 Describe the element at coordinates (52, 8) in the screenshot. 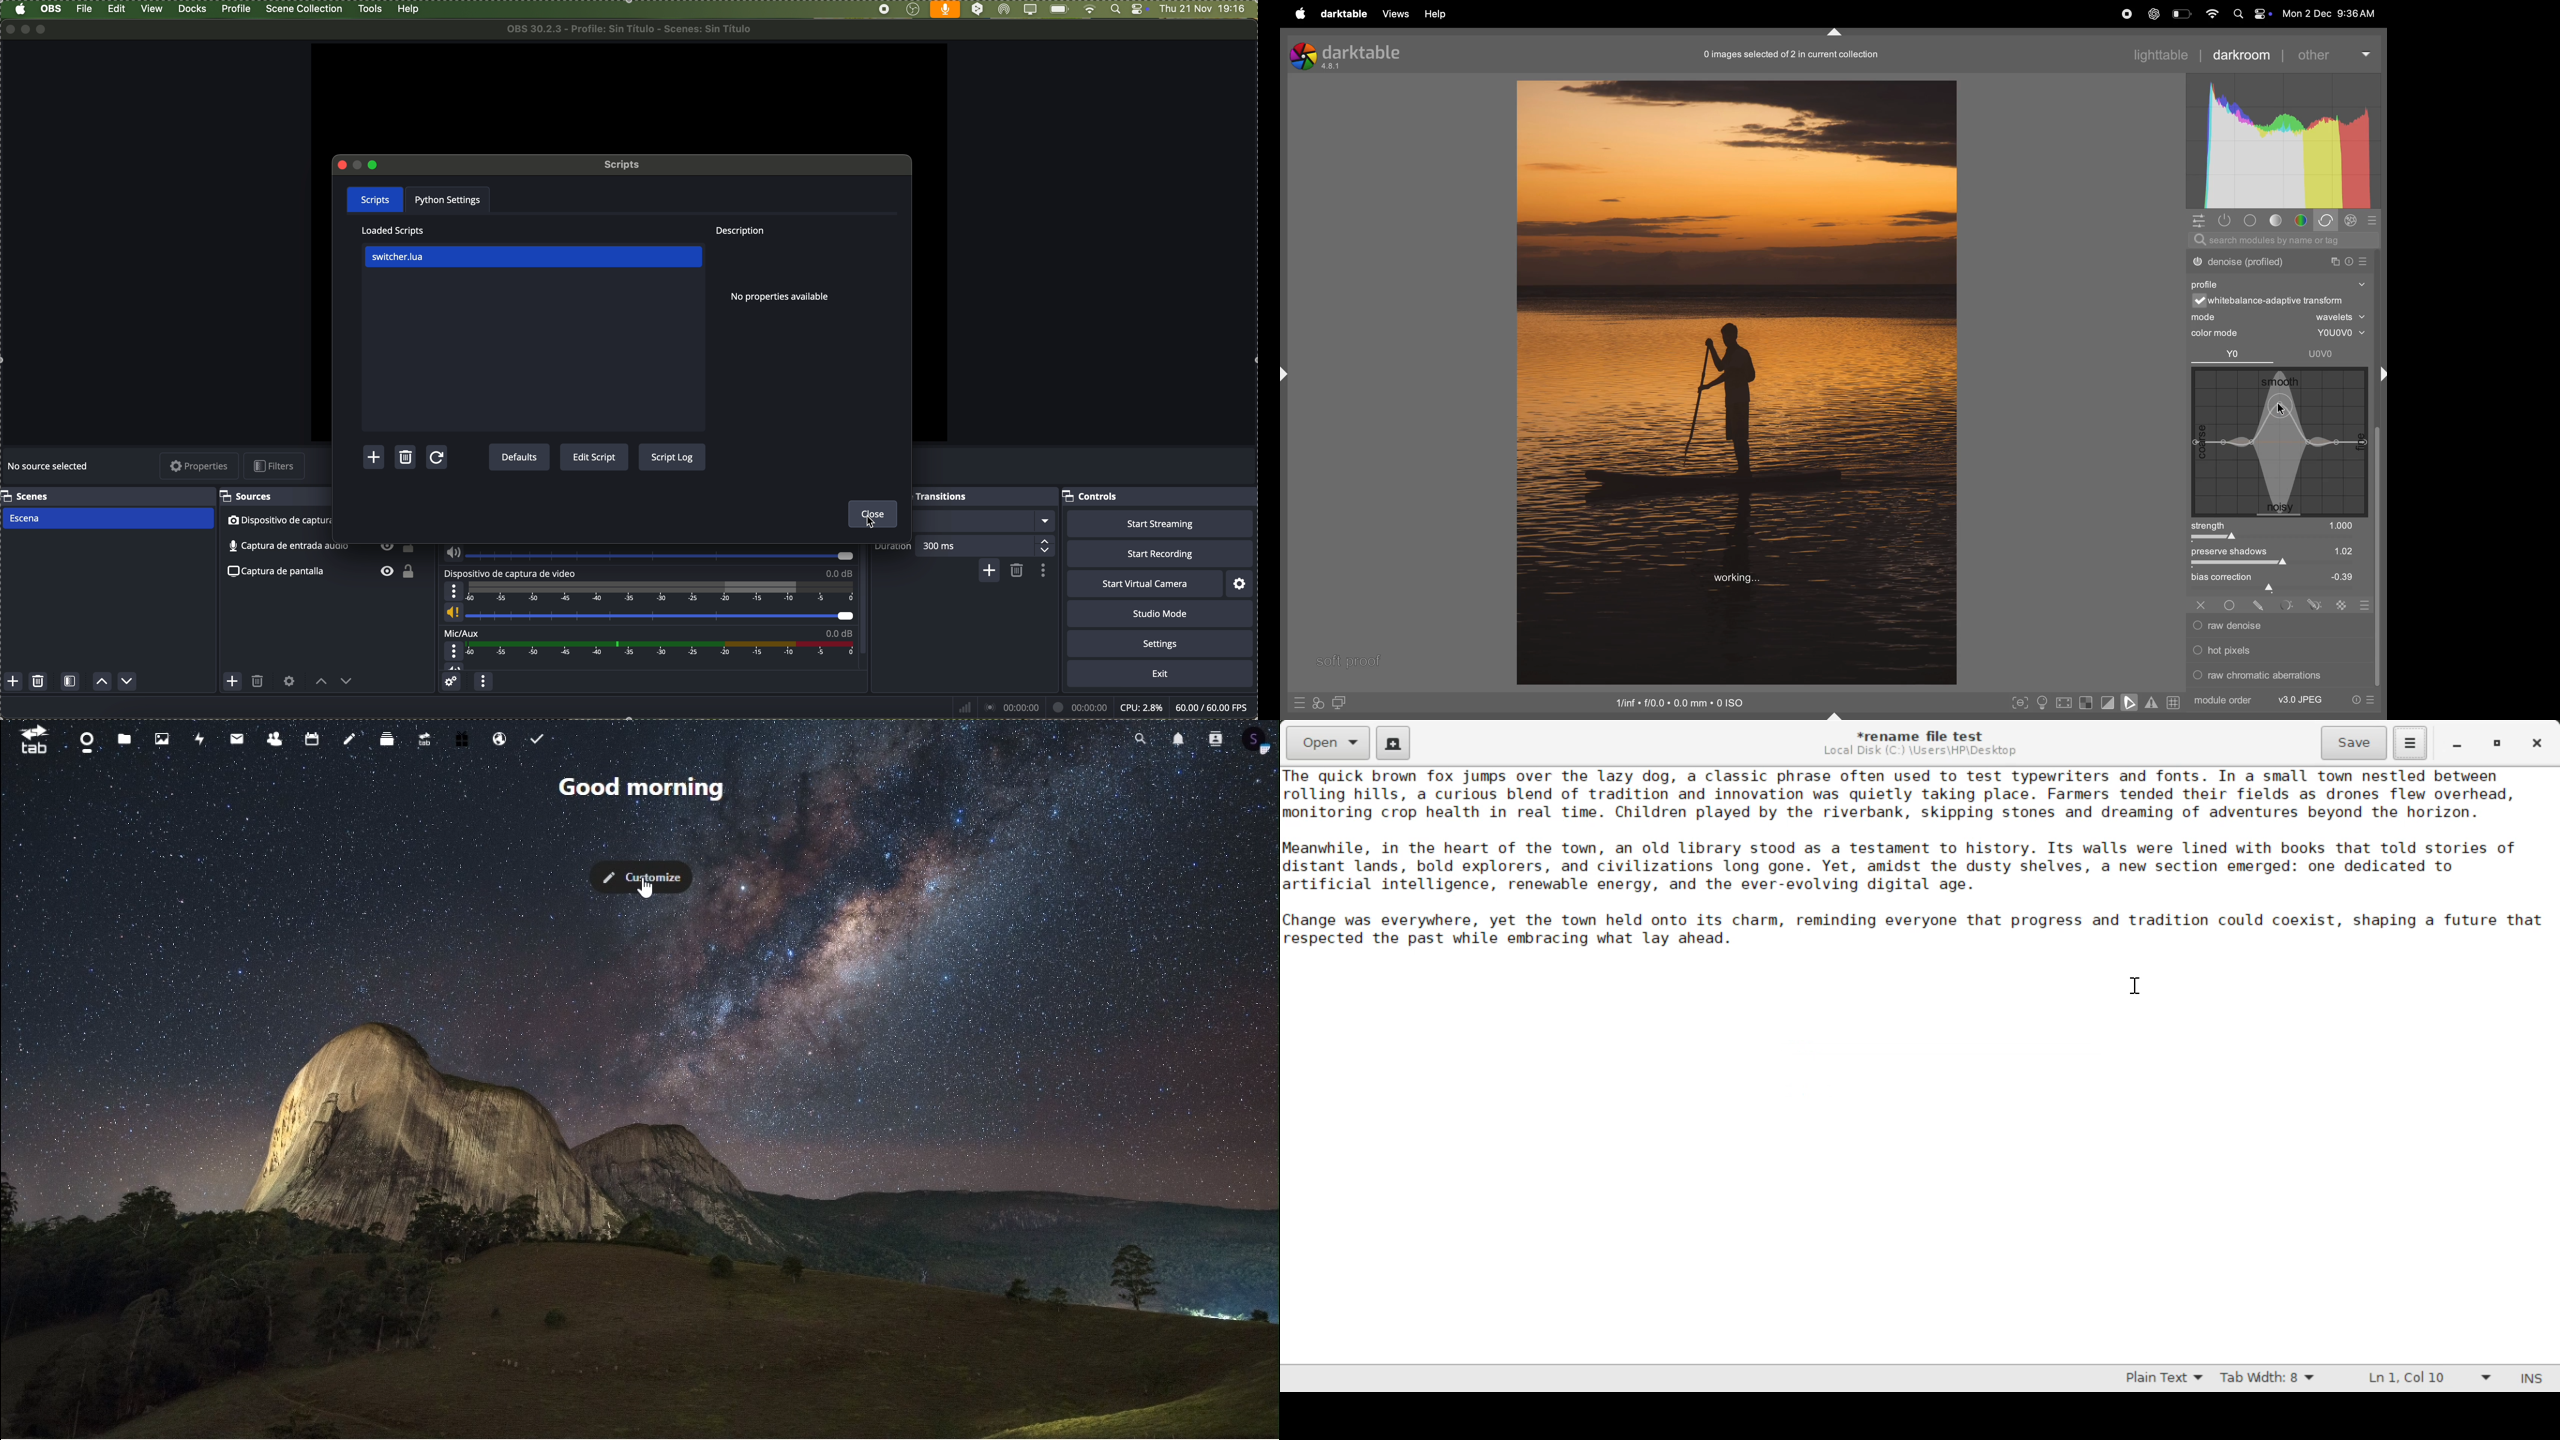

I see `OBS` at that location.